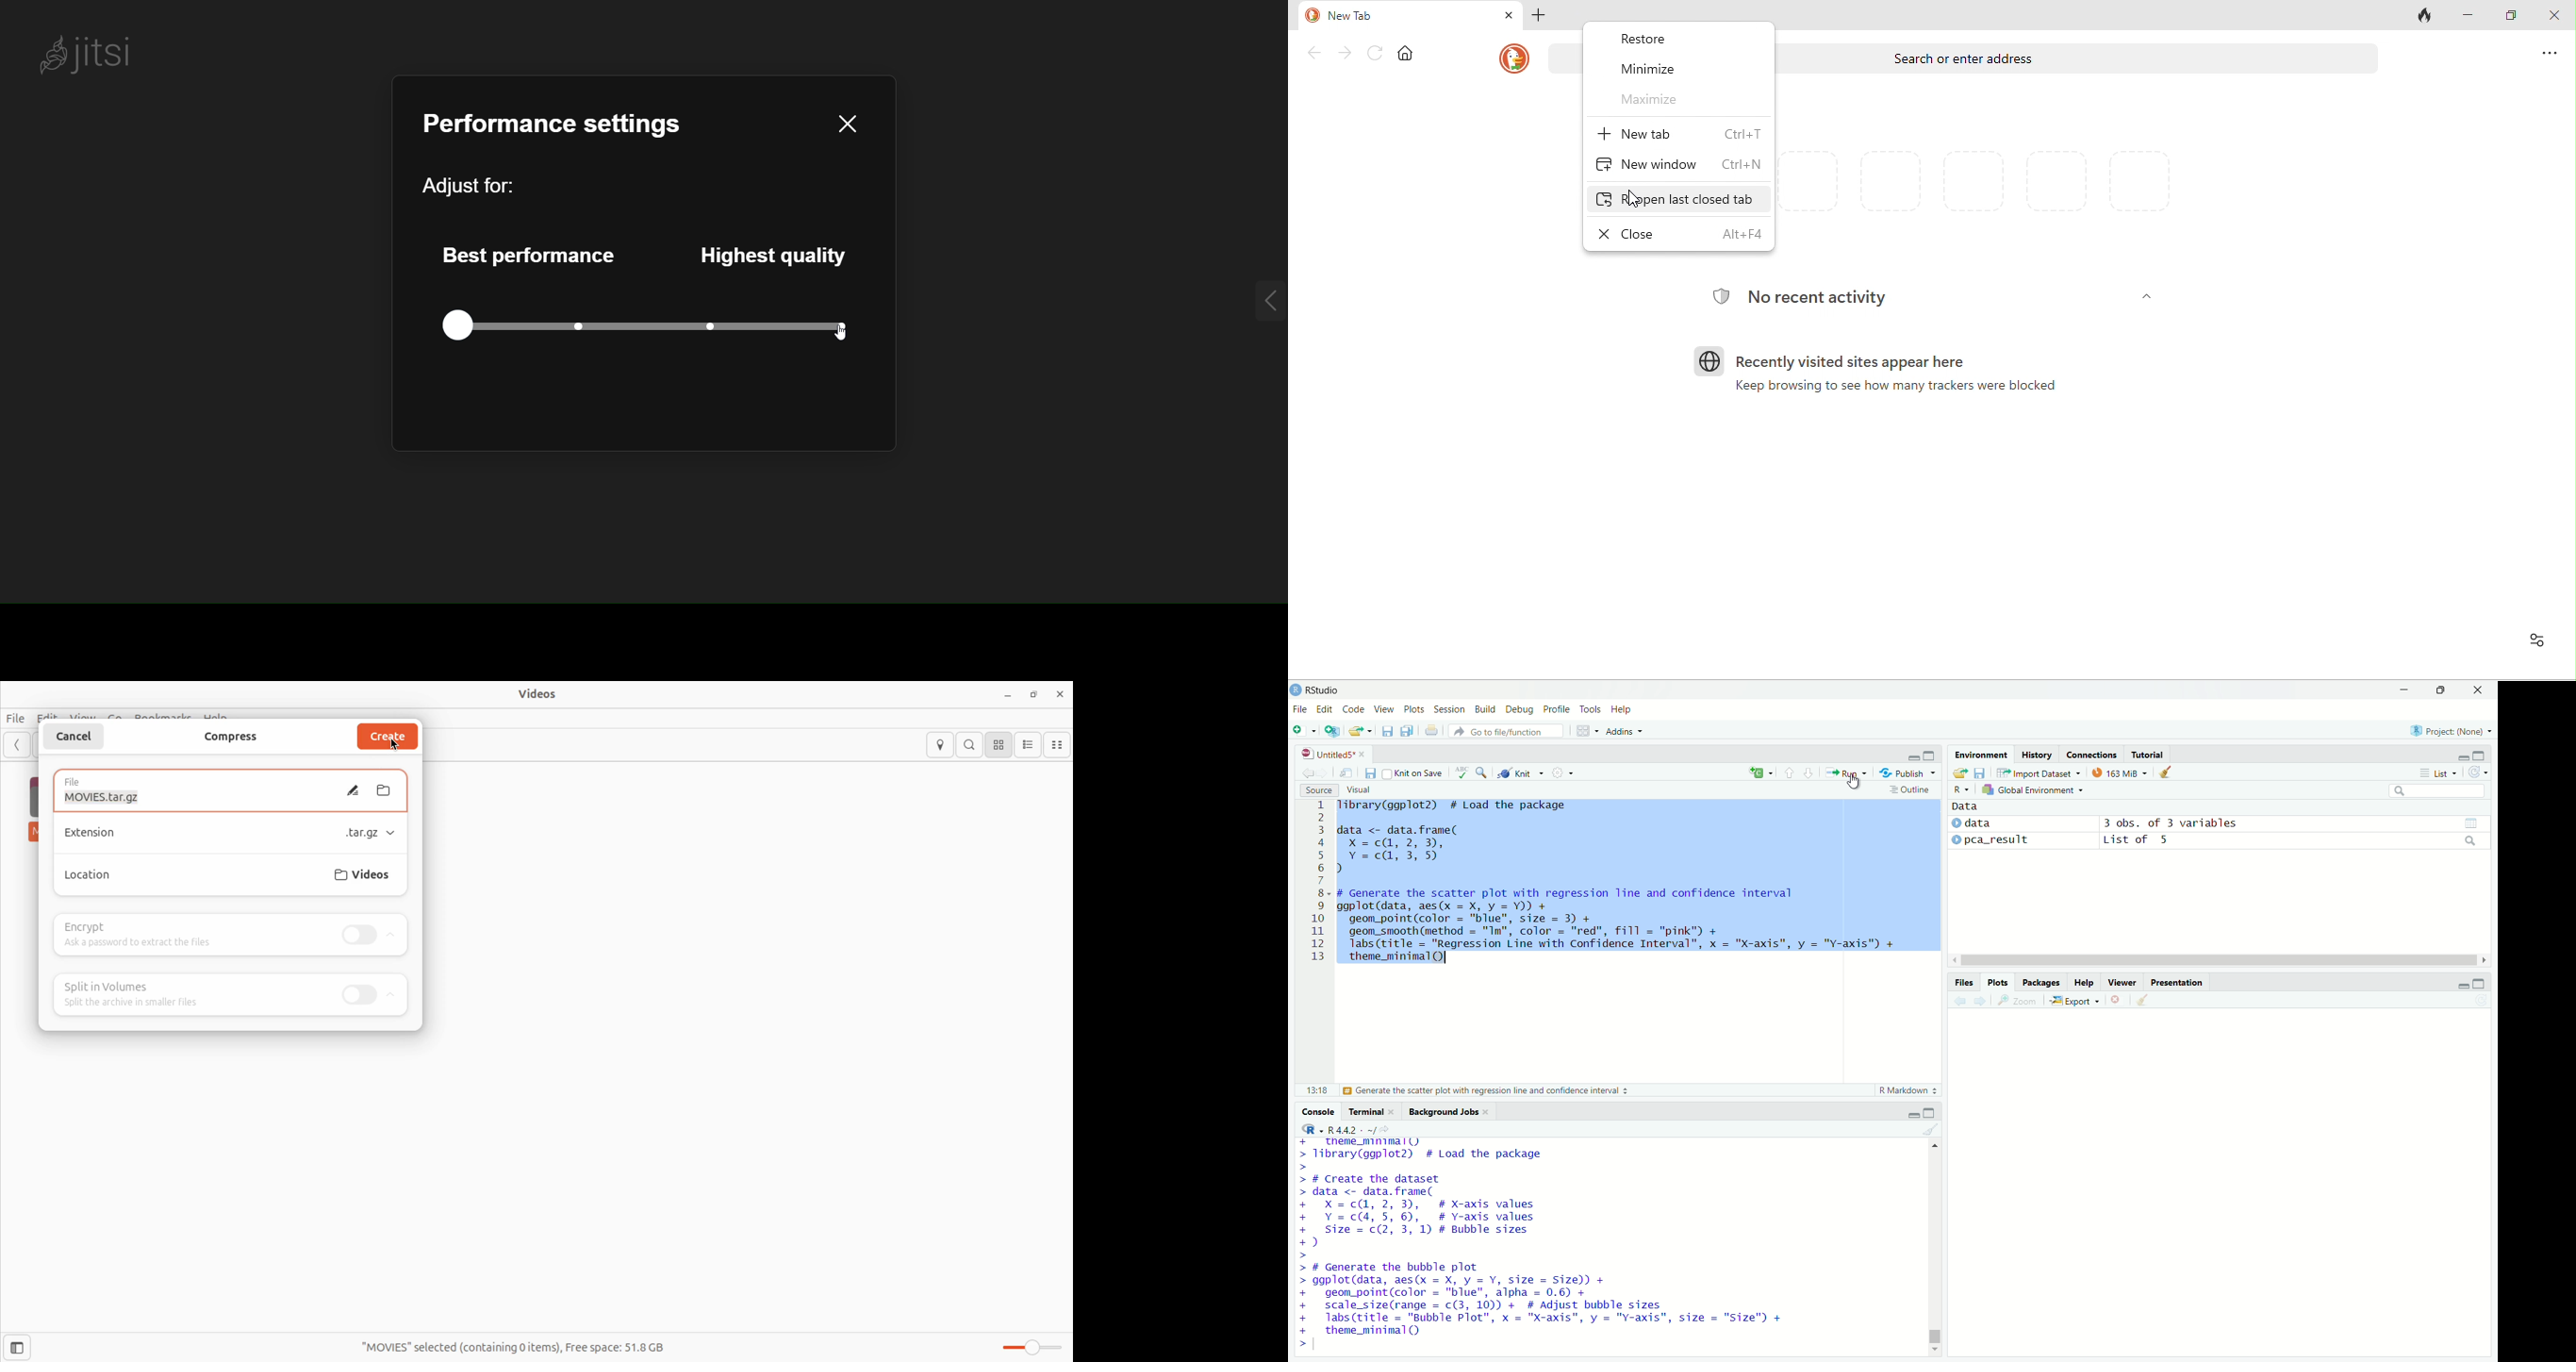  I want to click on options, so click(2550, 53).